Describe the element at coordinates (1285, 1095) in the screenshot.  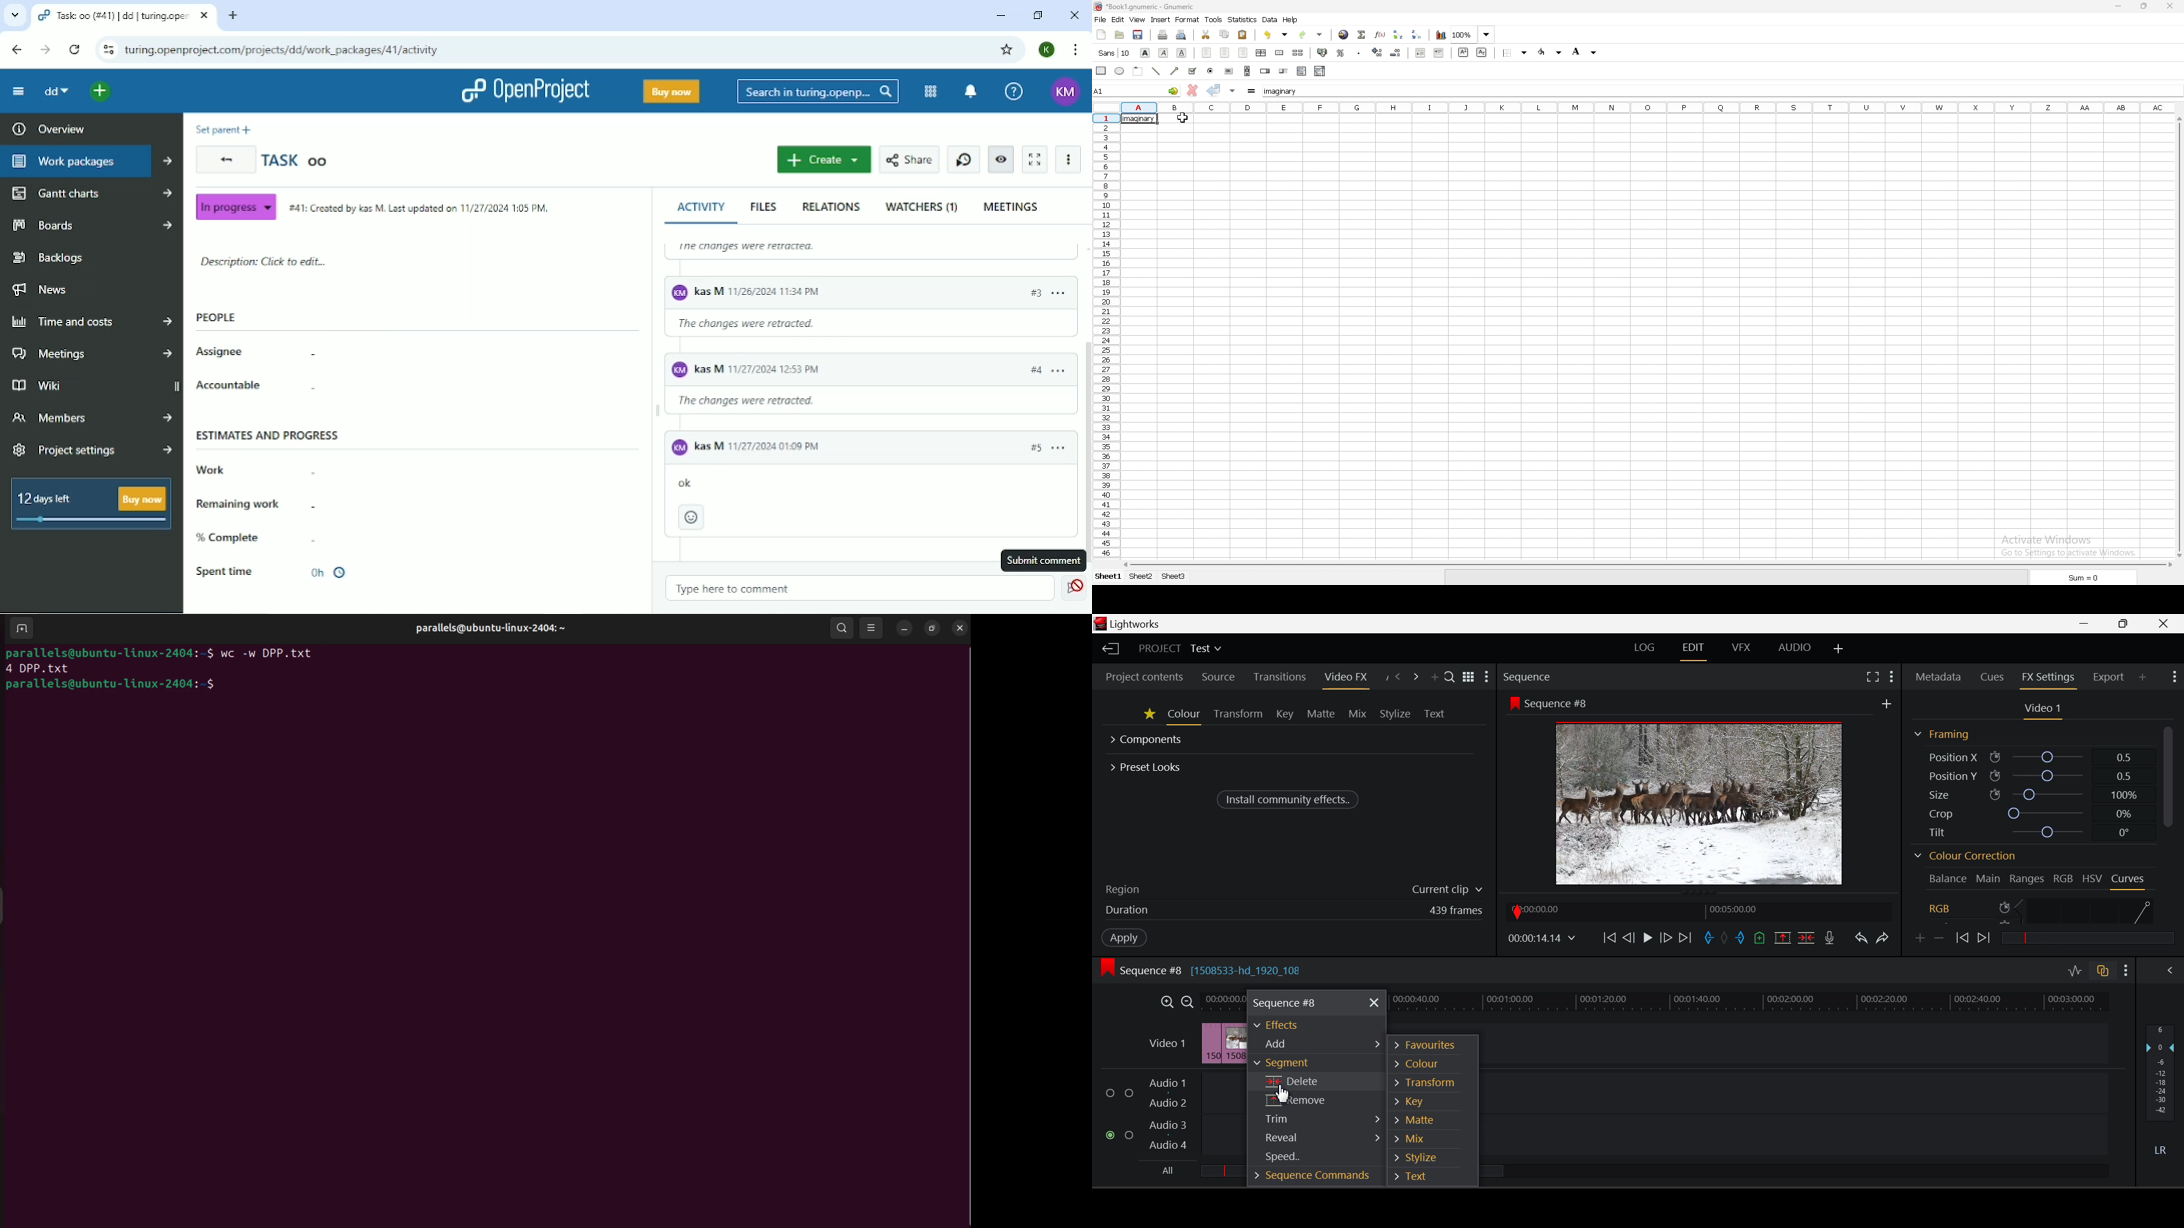
I see `cursor` at that location.